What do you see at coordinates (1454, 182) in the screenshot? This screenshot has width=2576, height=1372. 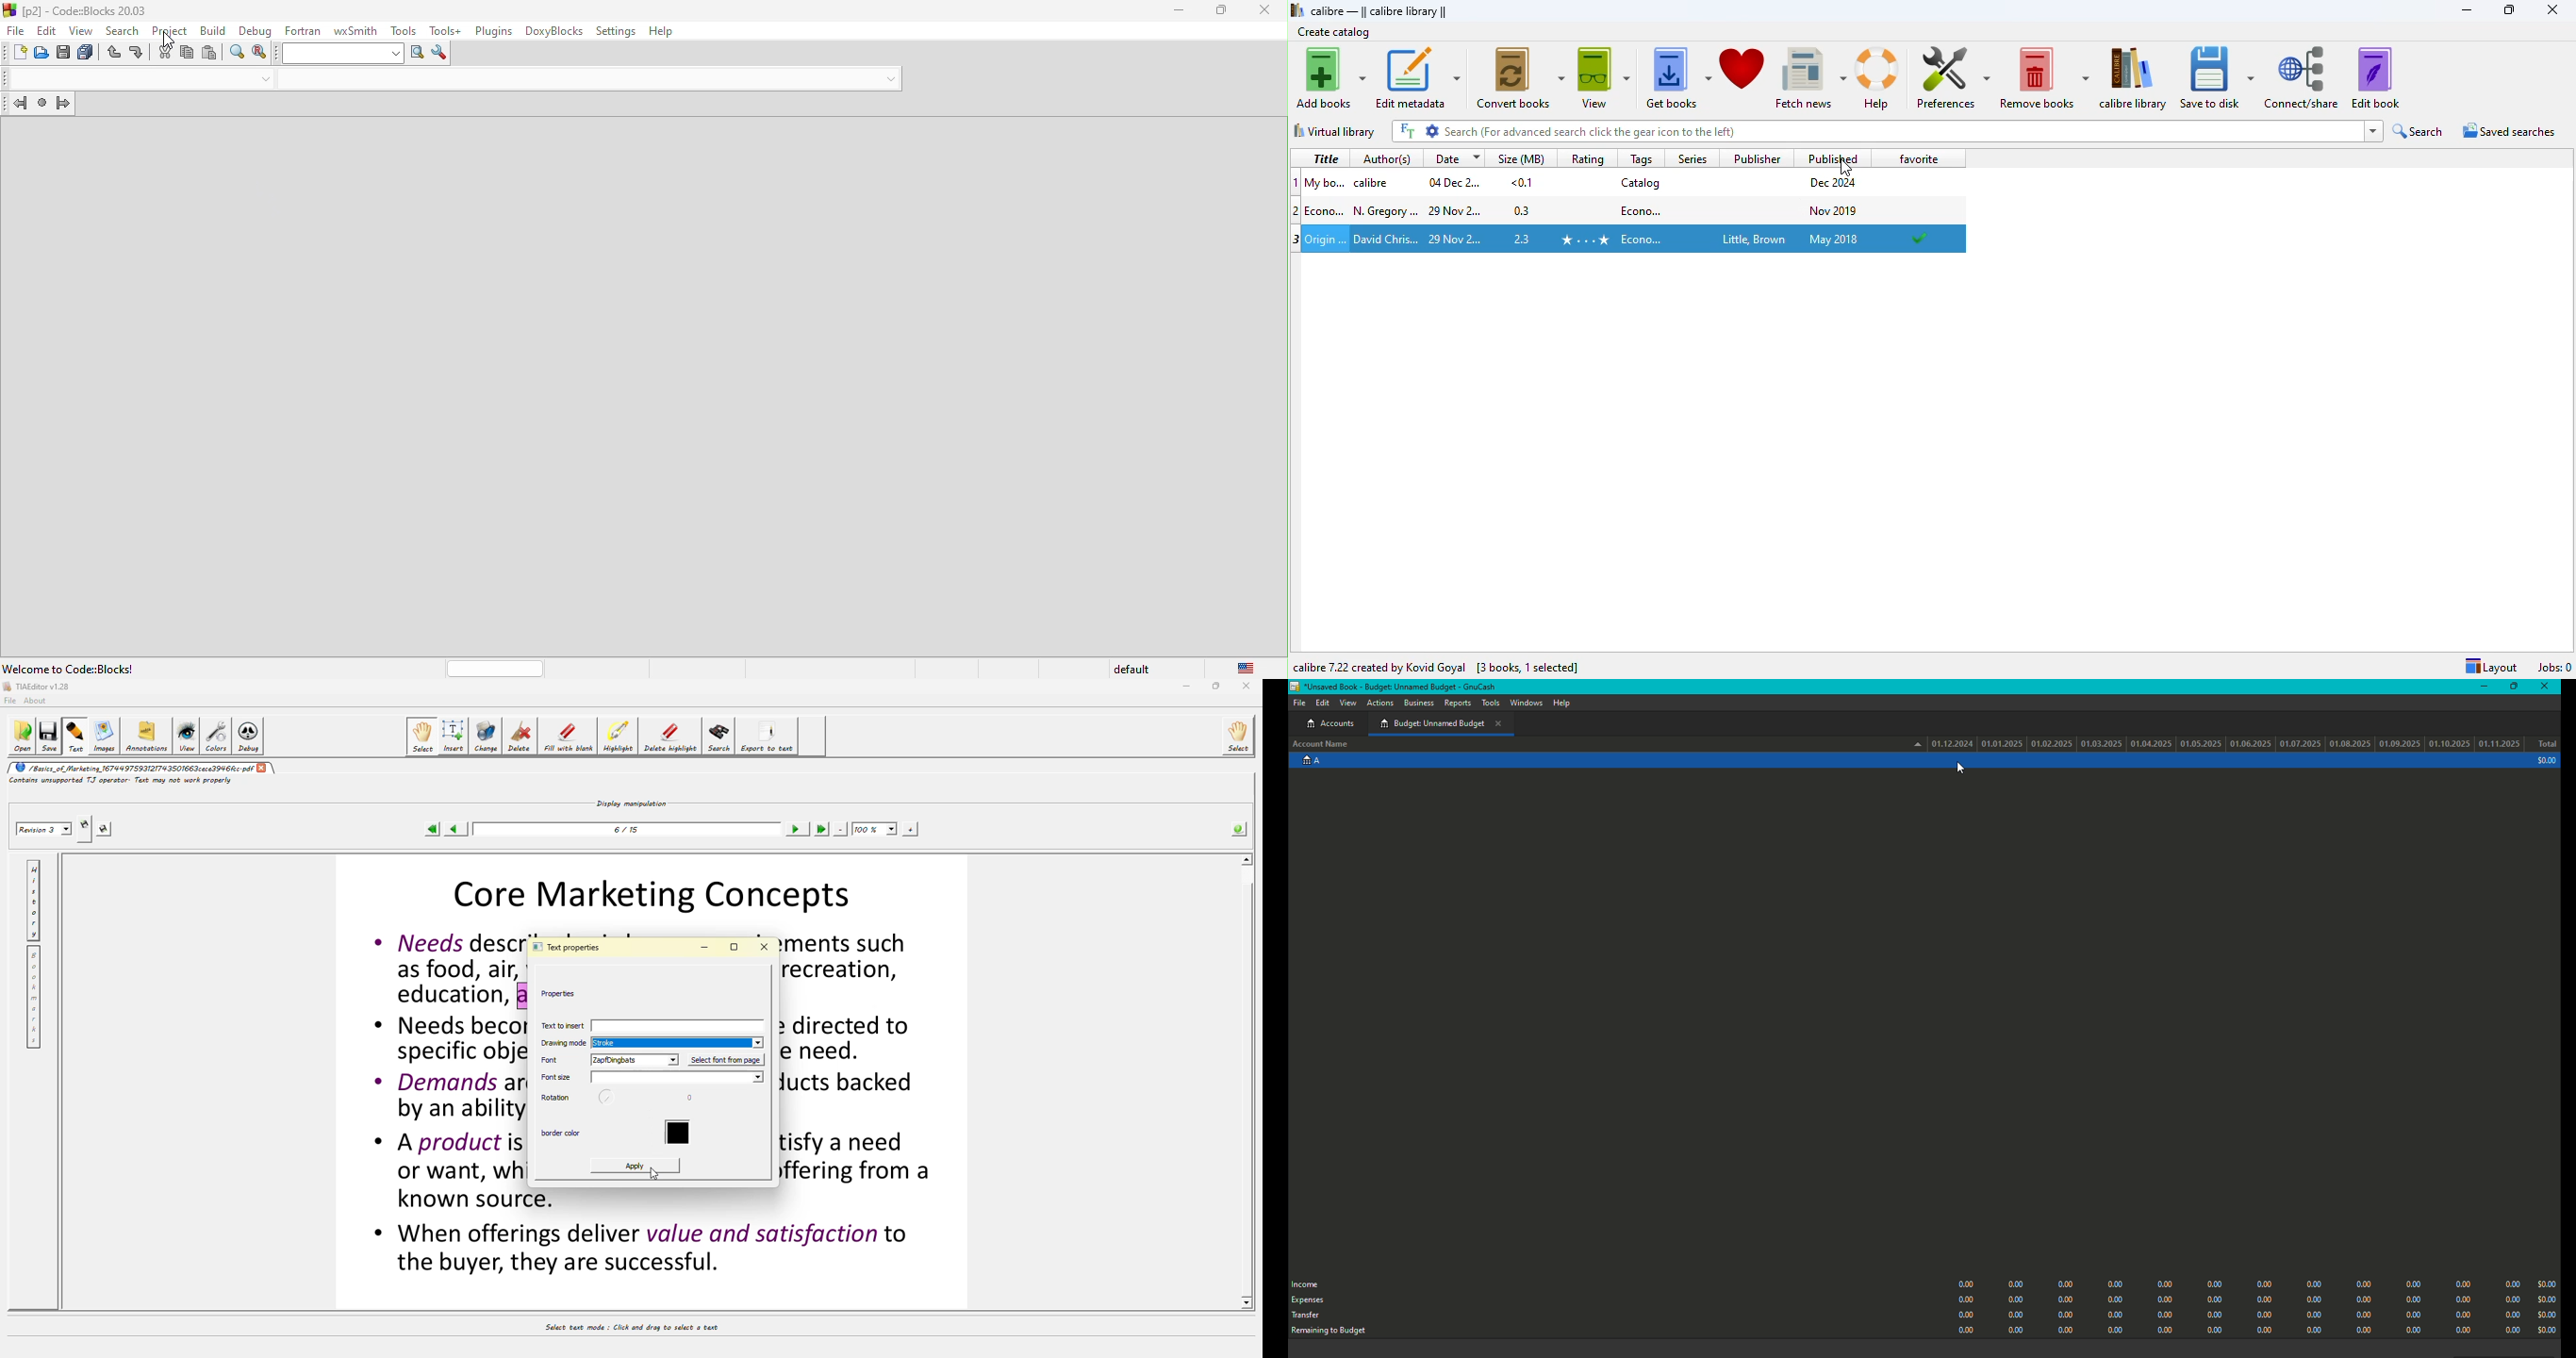 I see `date` at bounding box center [1454, 182].